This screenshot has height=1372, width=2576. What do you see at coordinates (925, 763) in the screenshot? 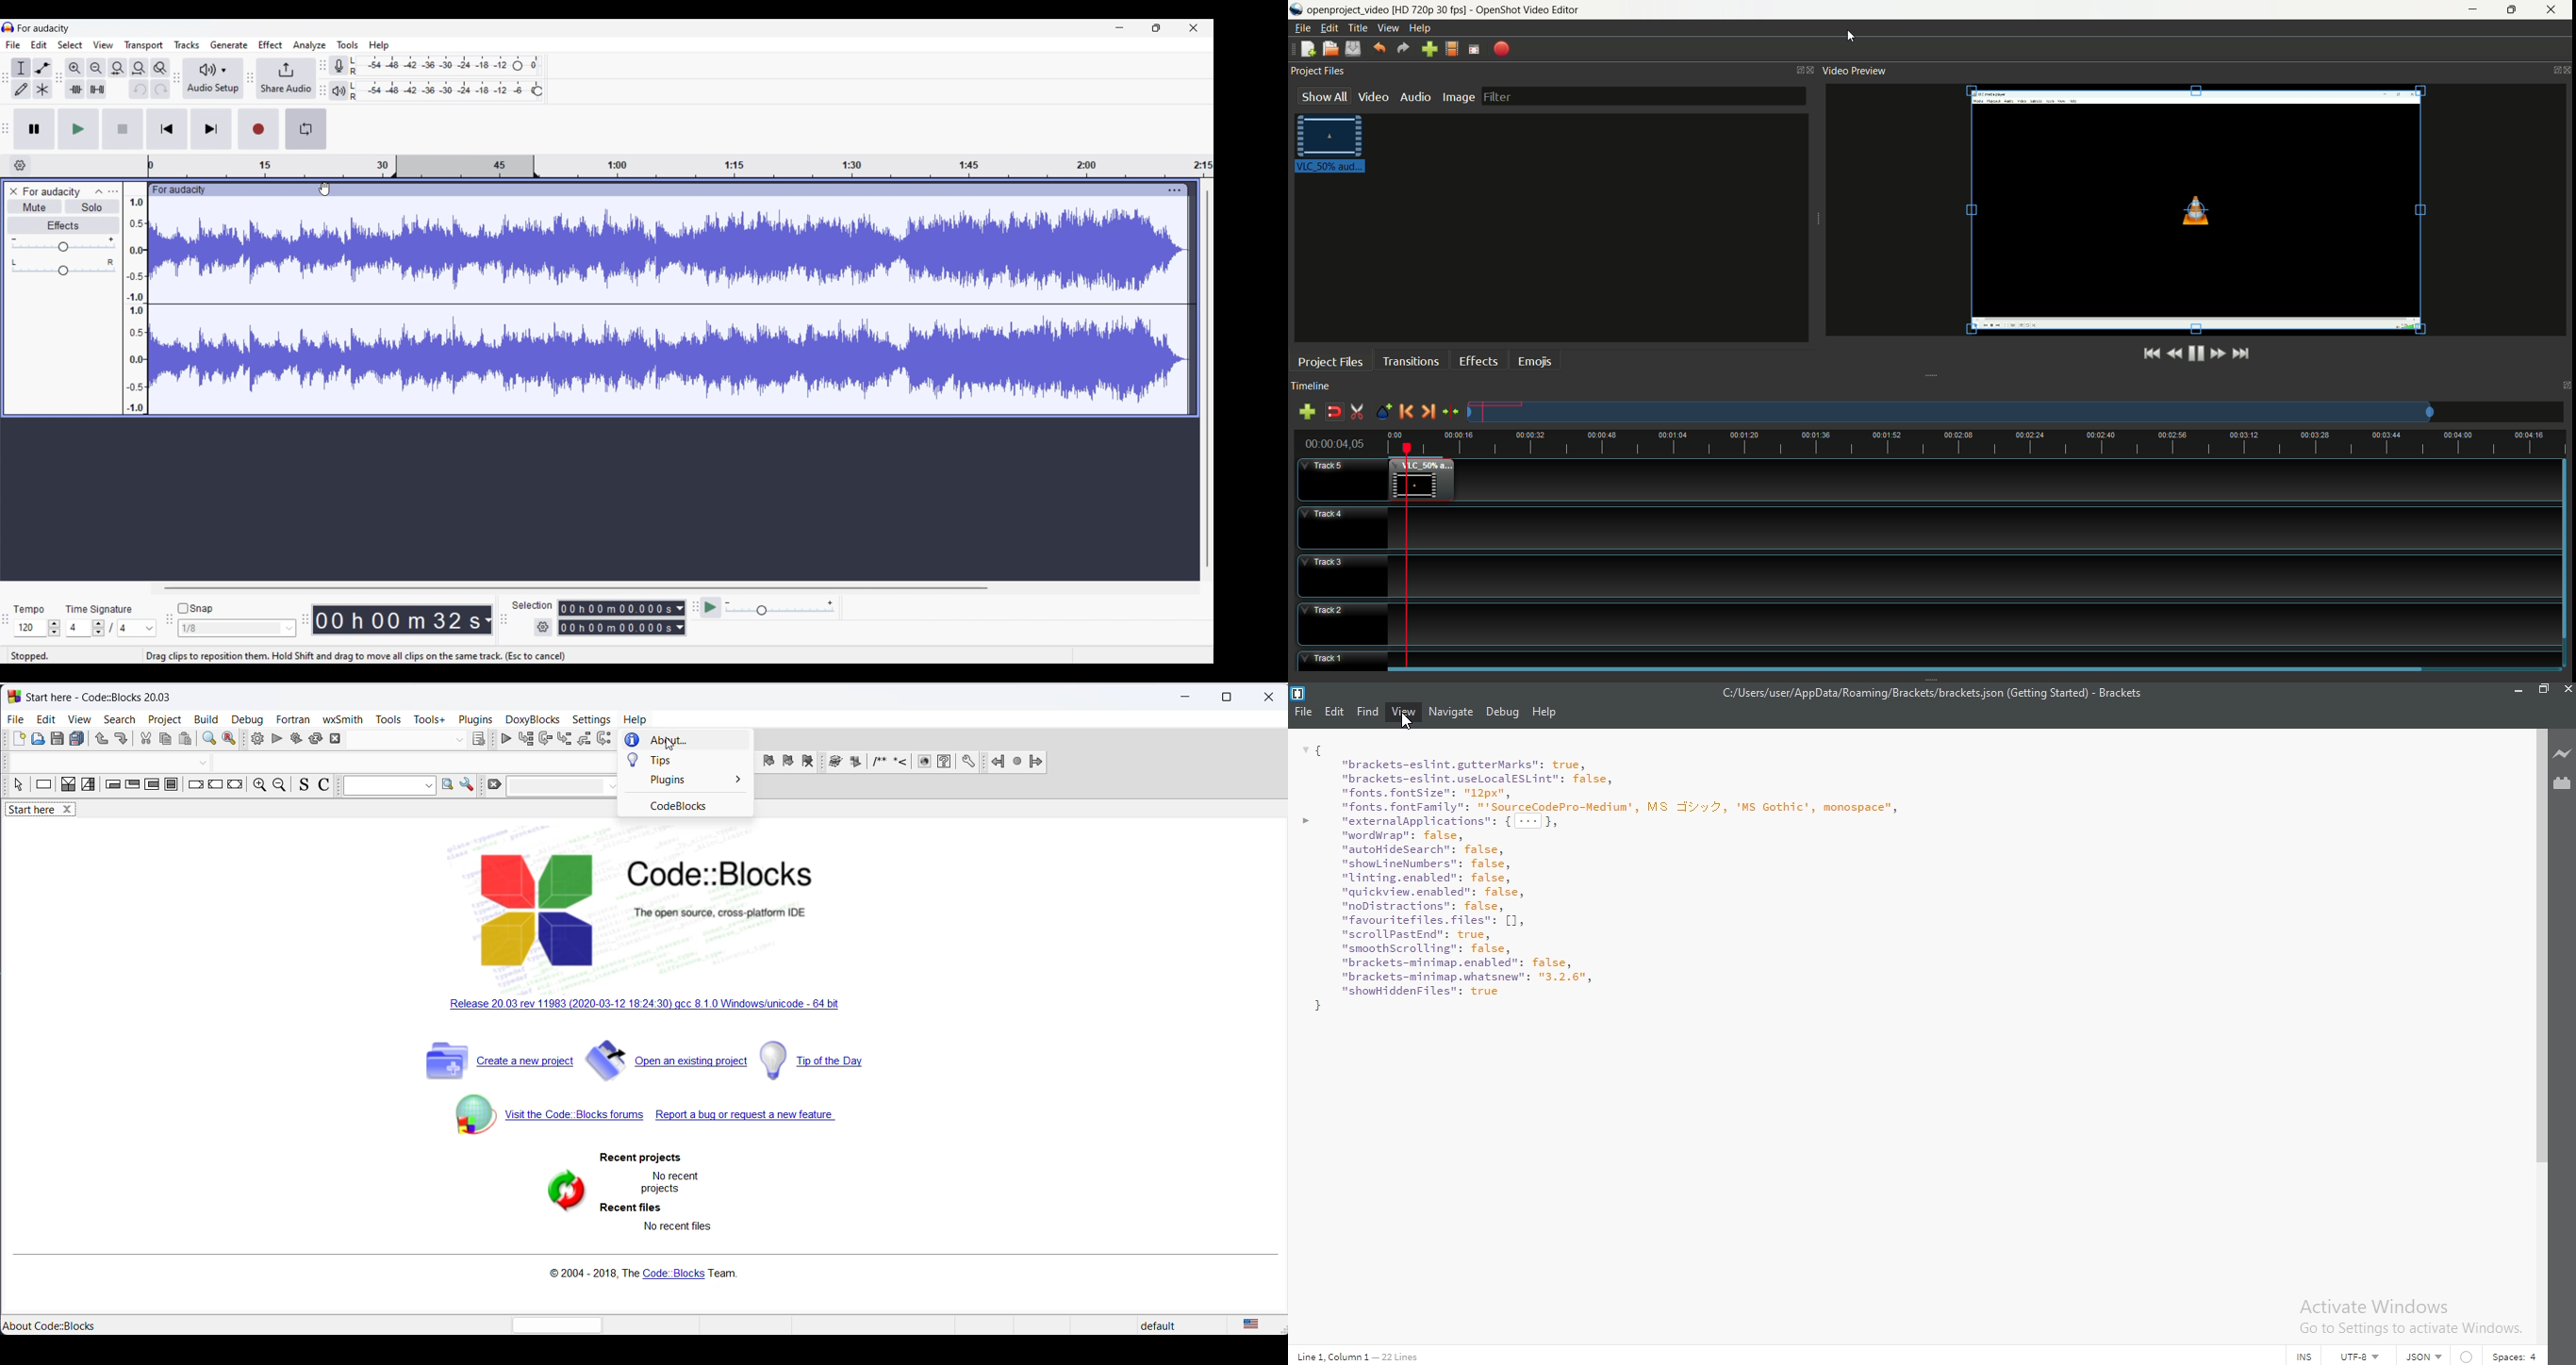
I see `HTML` at bounding box center [925, 763].